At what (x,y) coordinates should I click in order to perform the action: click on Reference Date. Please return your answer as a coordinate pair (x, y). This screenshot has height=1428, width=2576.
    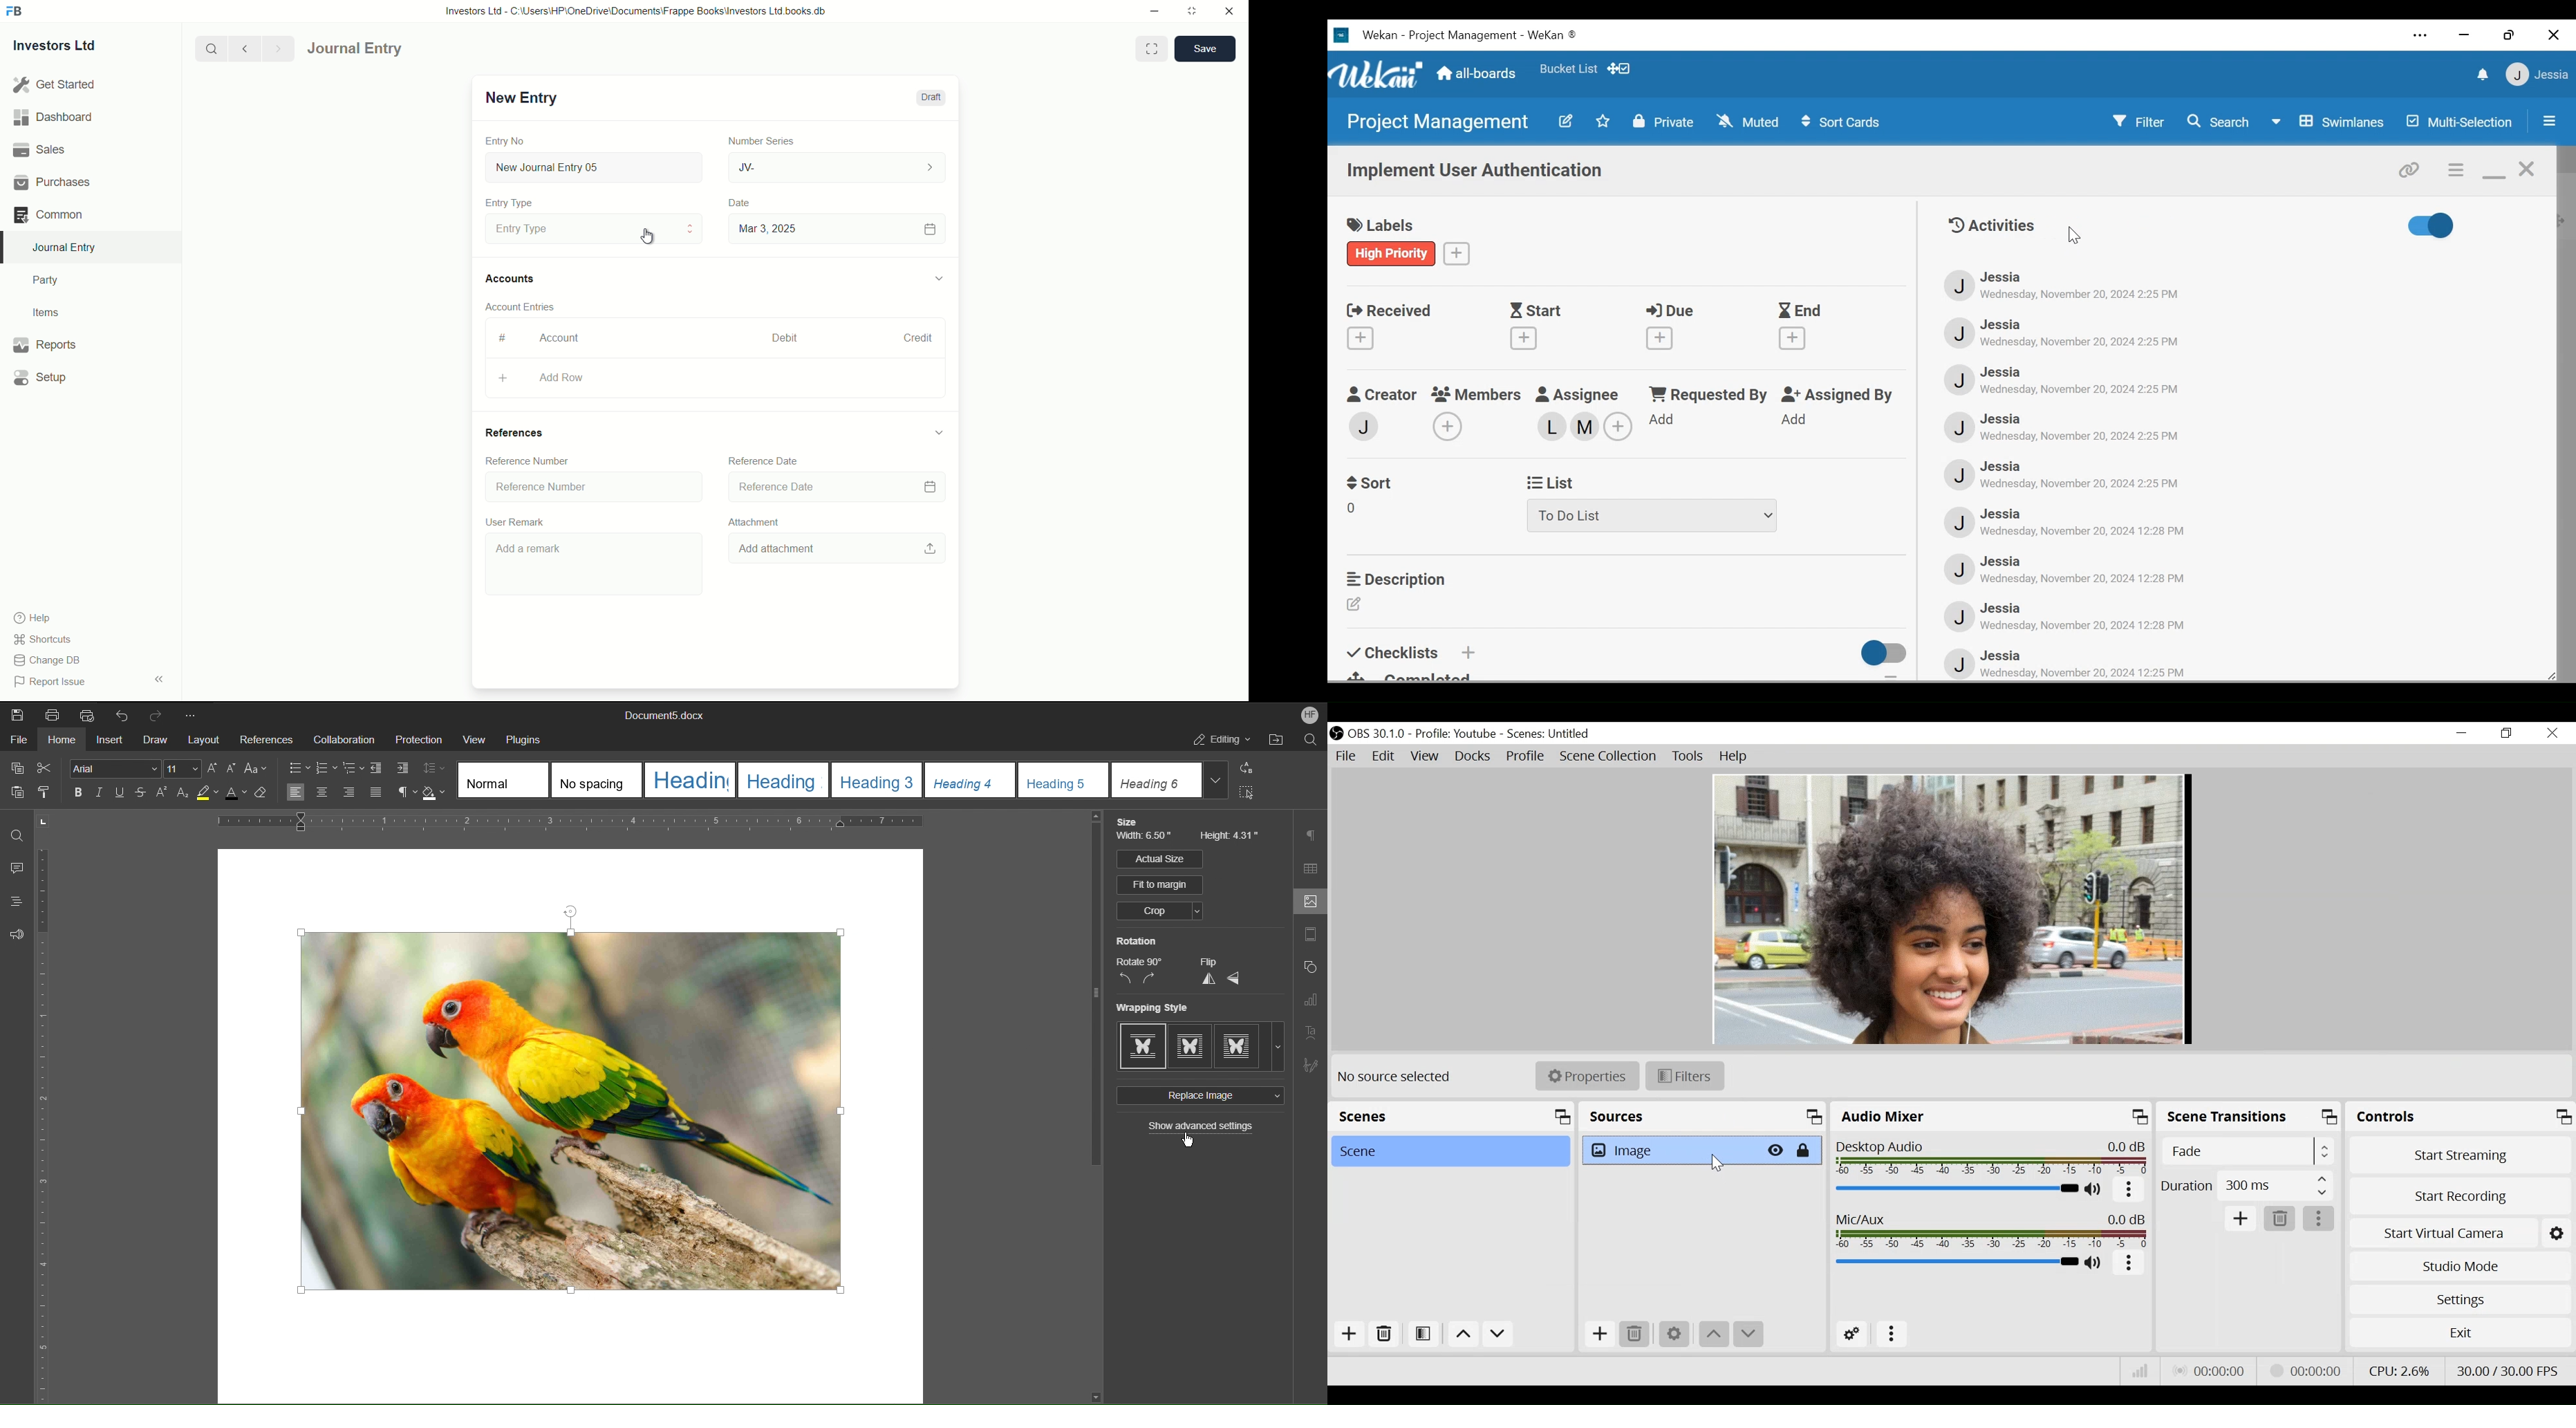
    Looking at the image, I should click on (832, 488).